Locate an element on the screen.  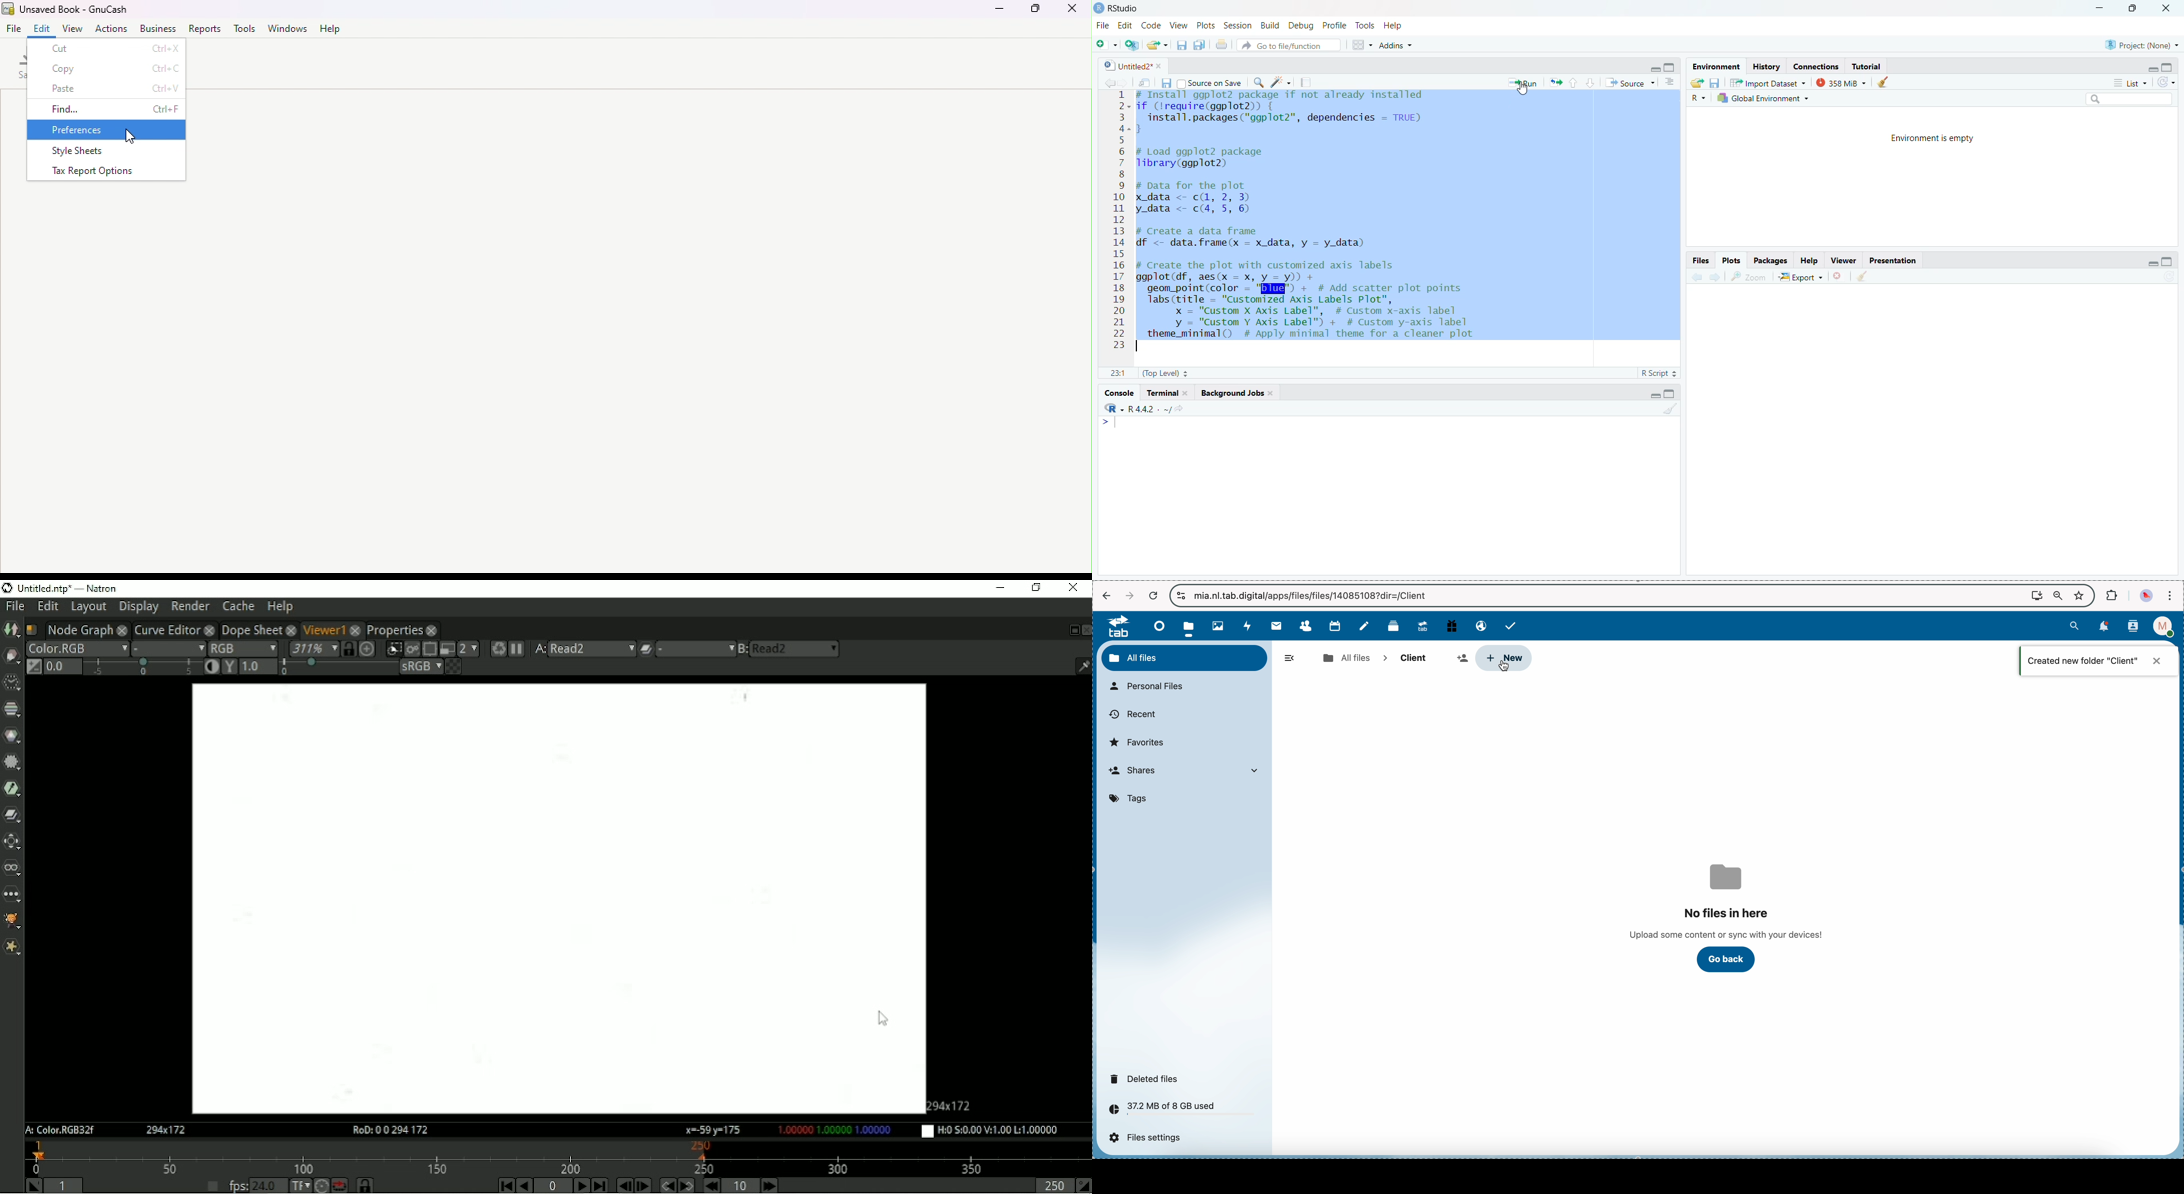
navigate foward is located at coordinates (1129, 596).